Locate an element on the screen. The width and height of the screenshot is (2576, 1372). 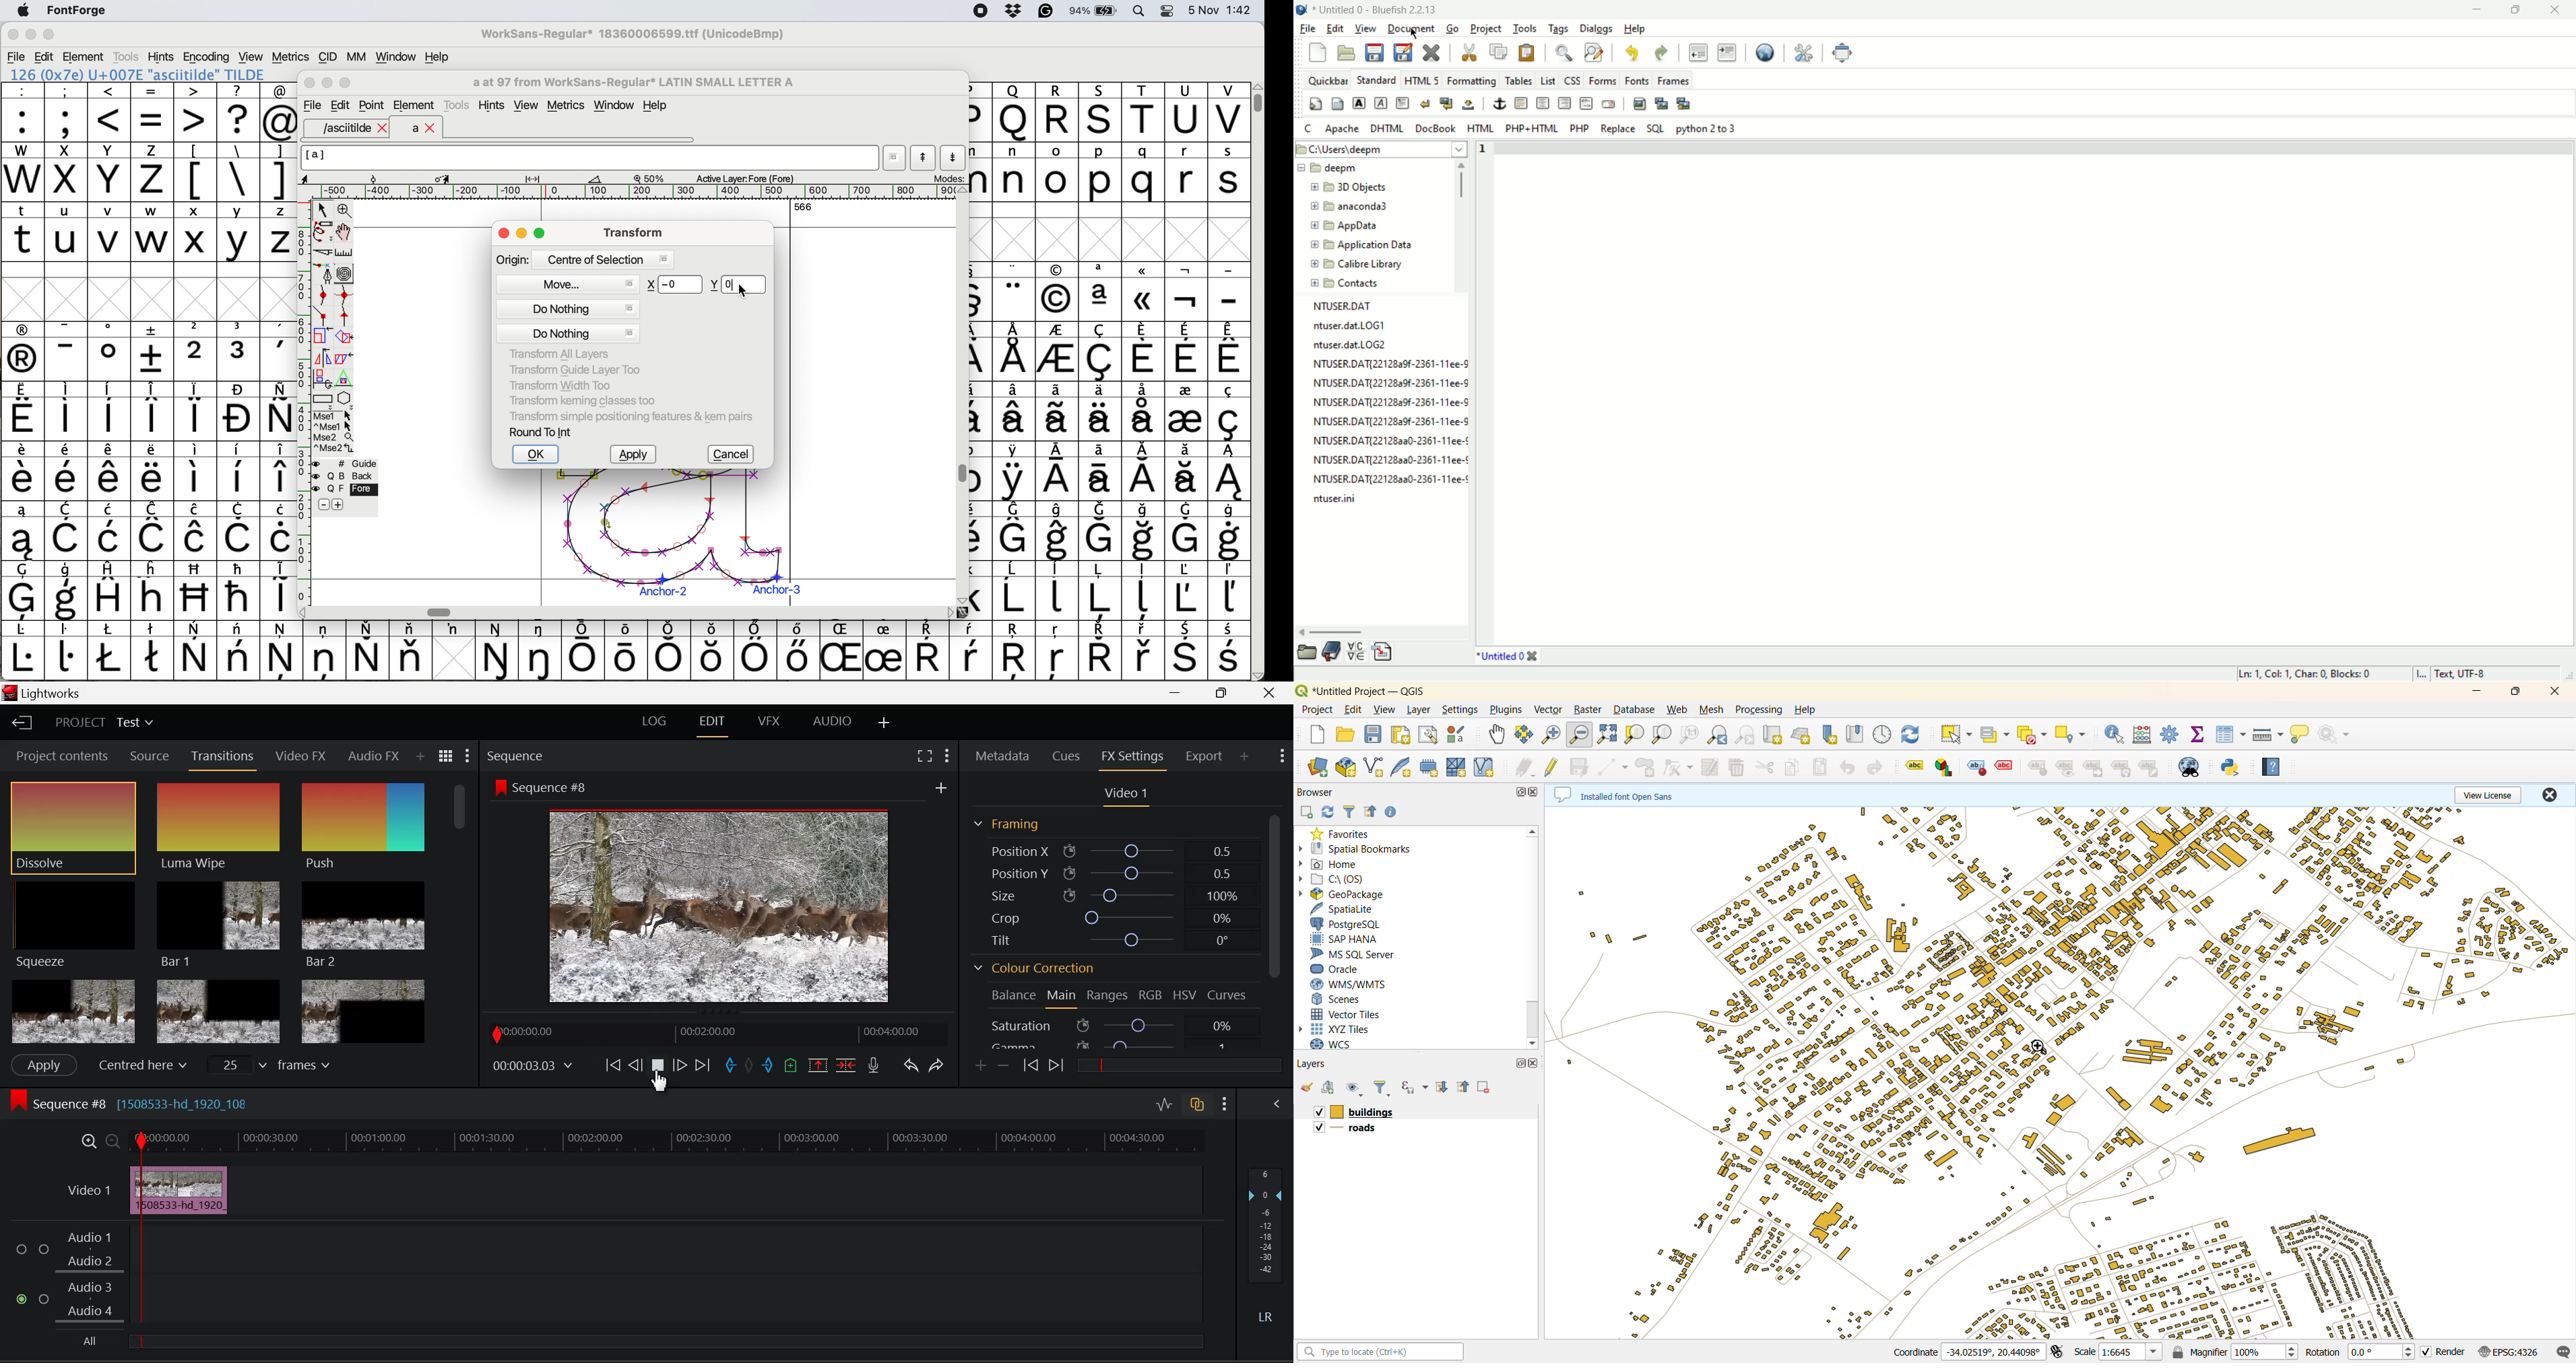
zoom full is located at coordinates (1609, 735).